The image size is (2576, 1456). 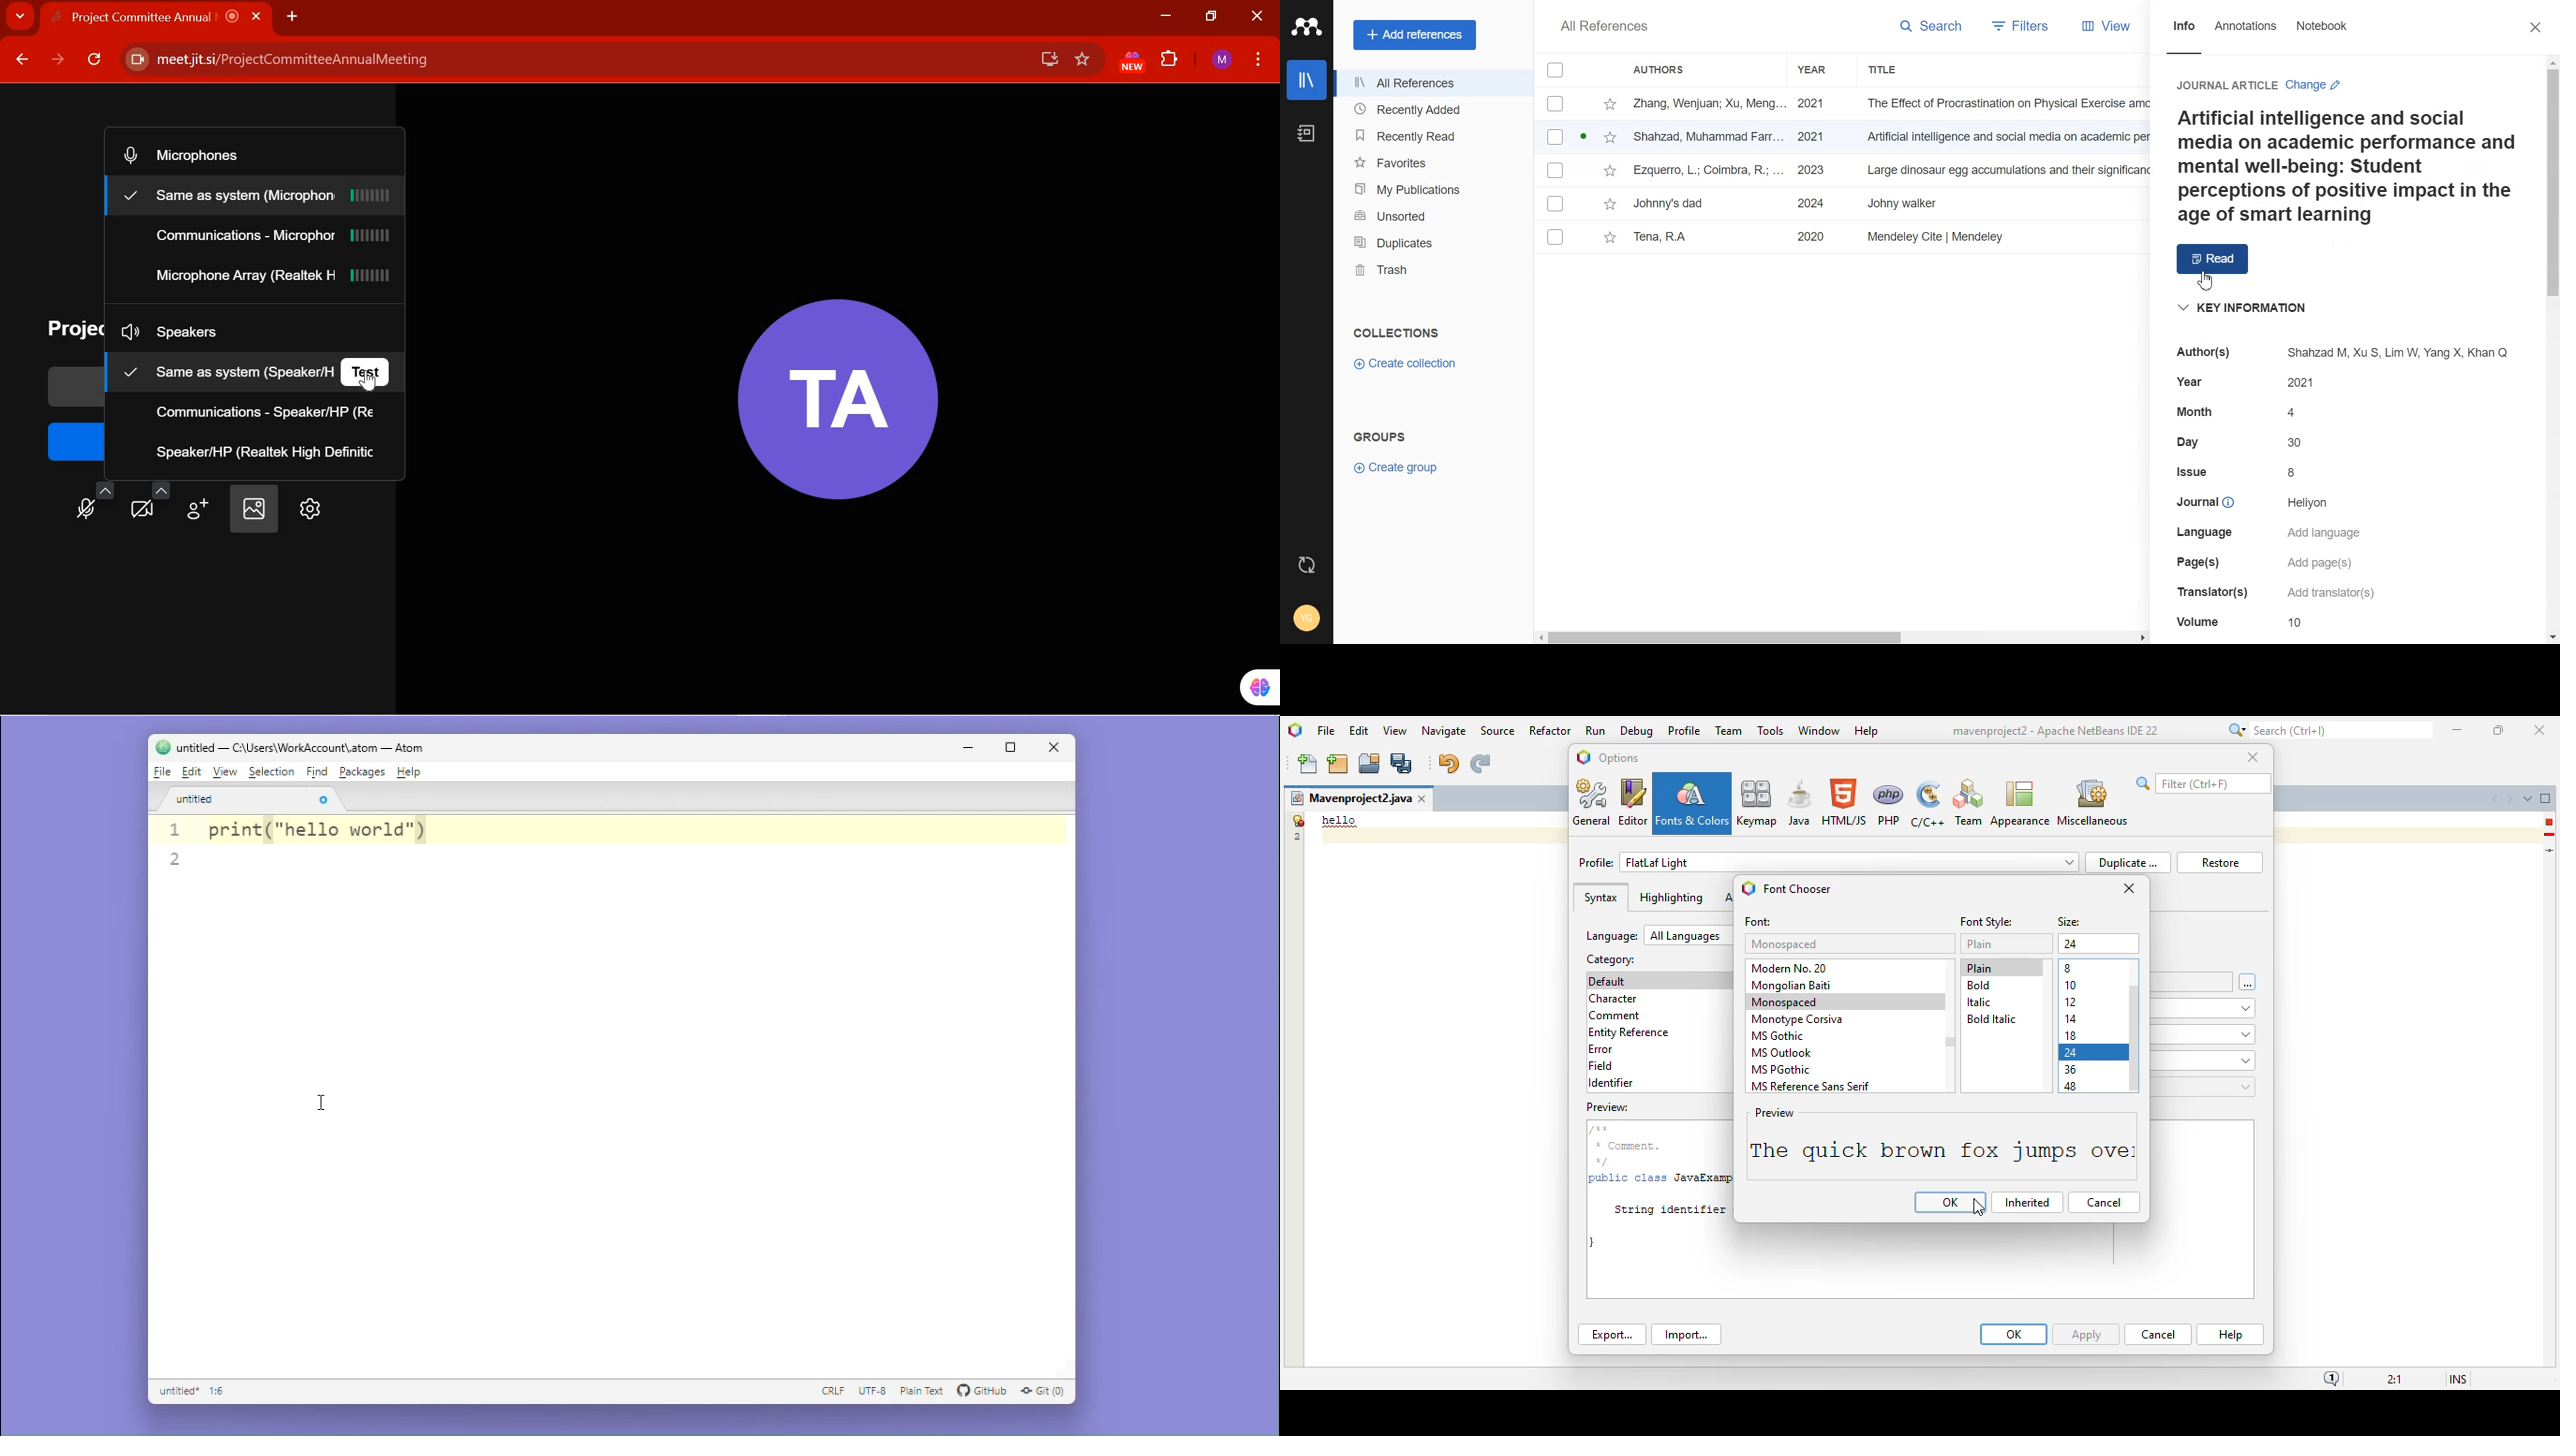 What do you see at coordinates (2341, 148) in the screenshot?
I see `JOURNAL ARTICLE Change 2Artificial intelligence and socialmedia on academic performance andmental well-being: Studentperceptions of positive impact in the age of smart learning` at bounding box center [2341, 148].